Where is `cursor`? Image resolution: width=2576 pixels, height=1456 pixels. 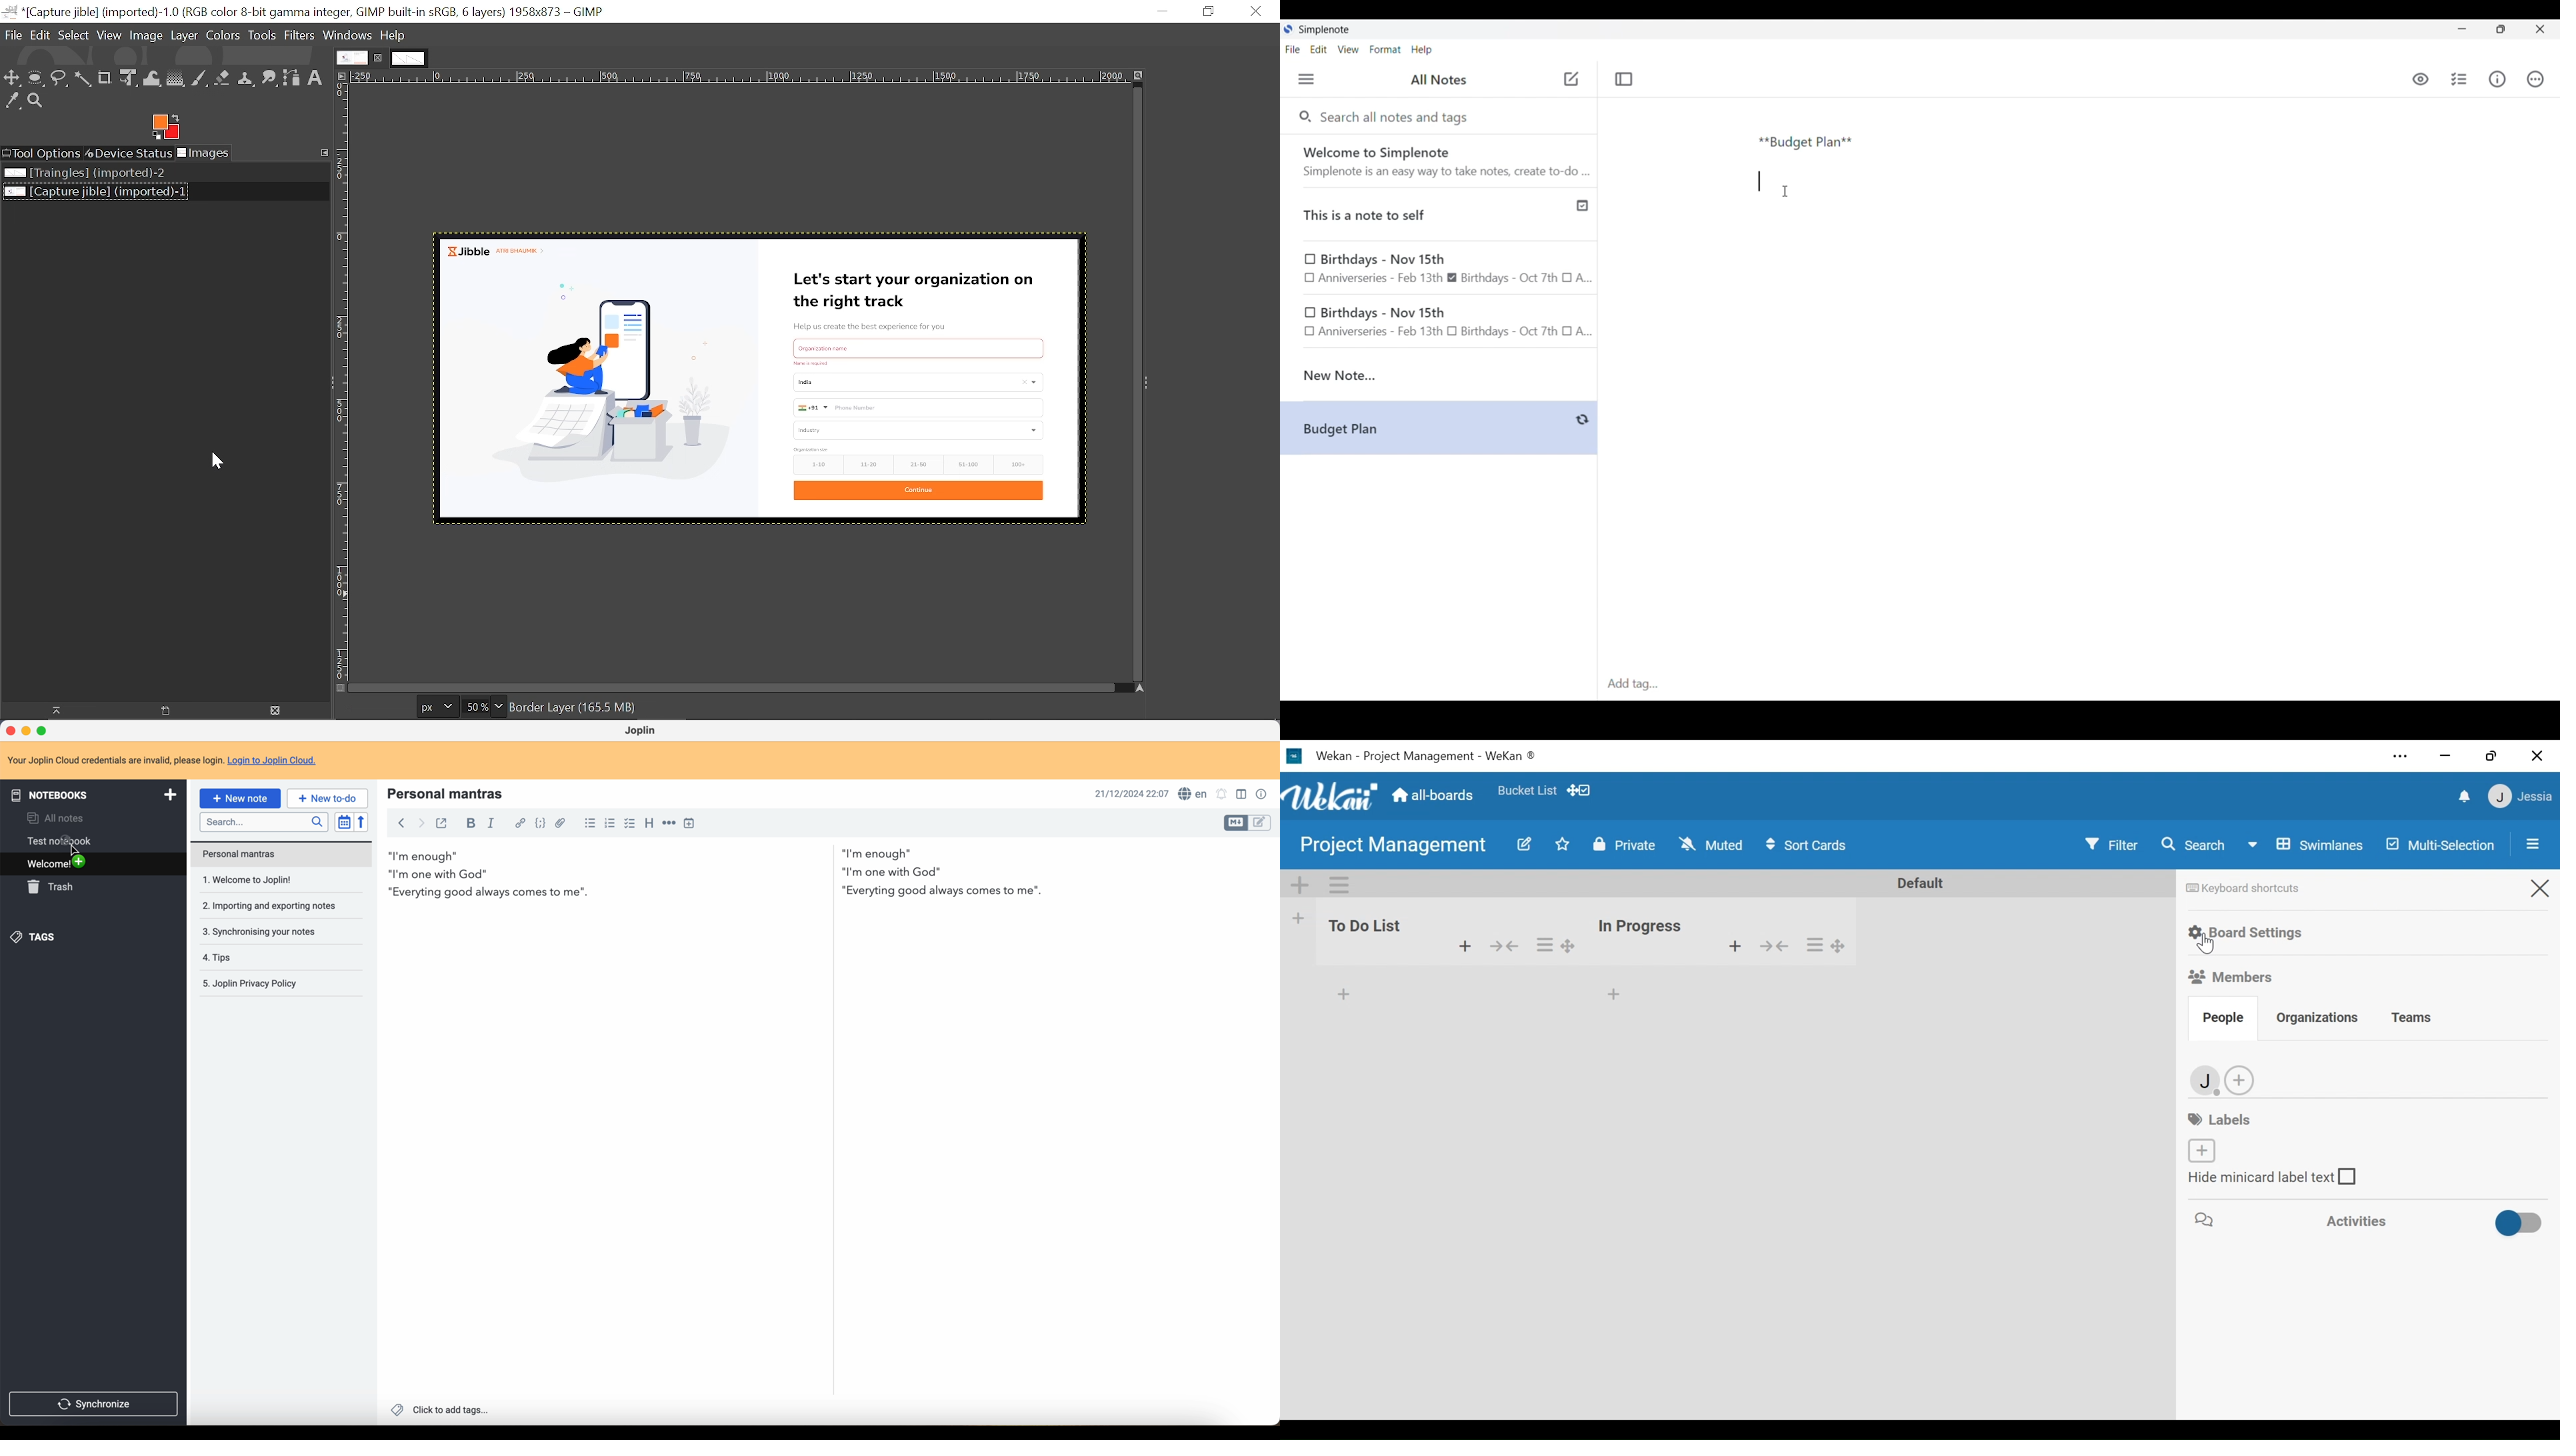
cursor is located at coordinates (73, 852).